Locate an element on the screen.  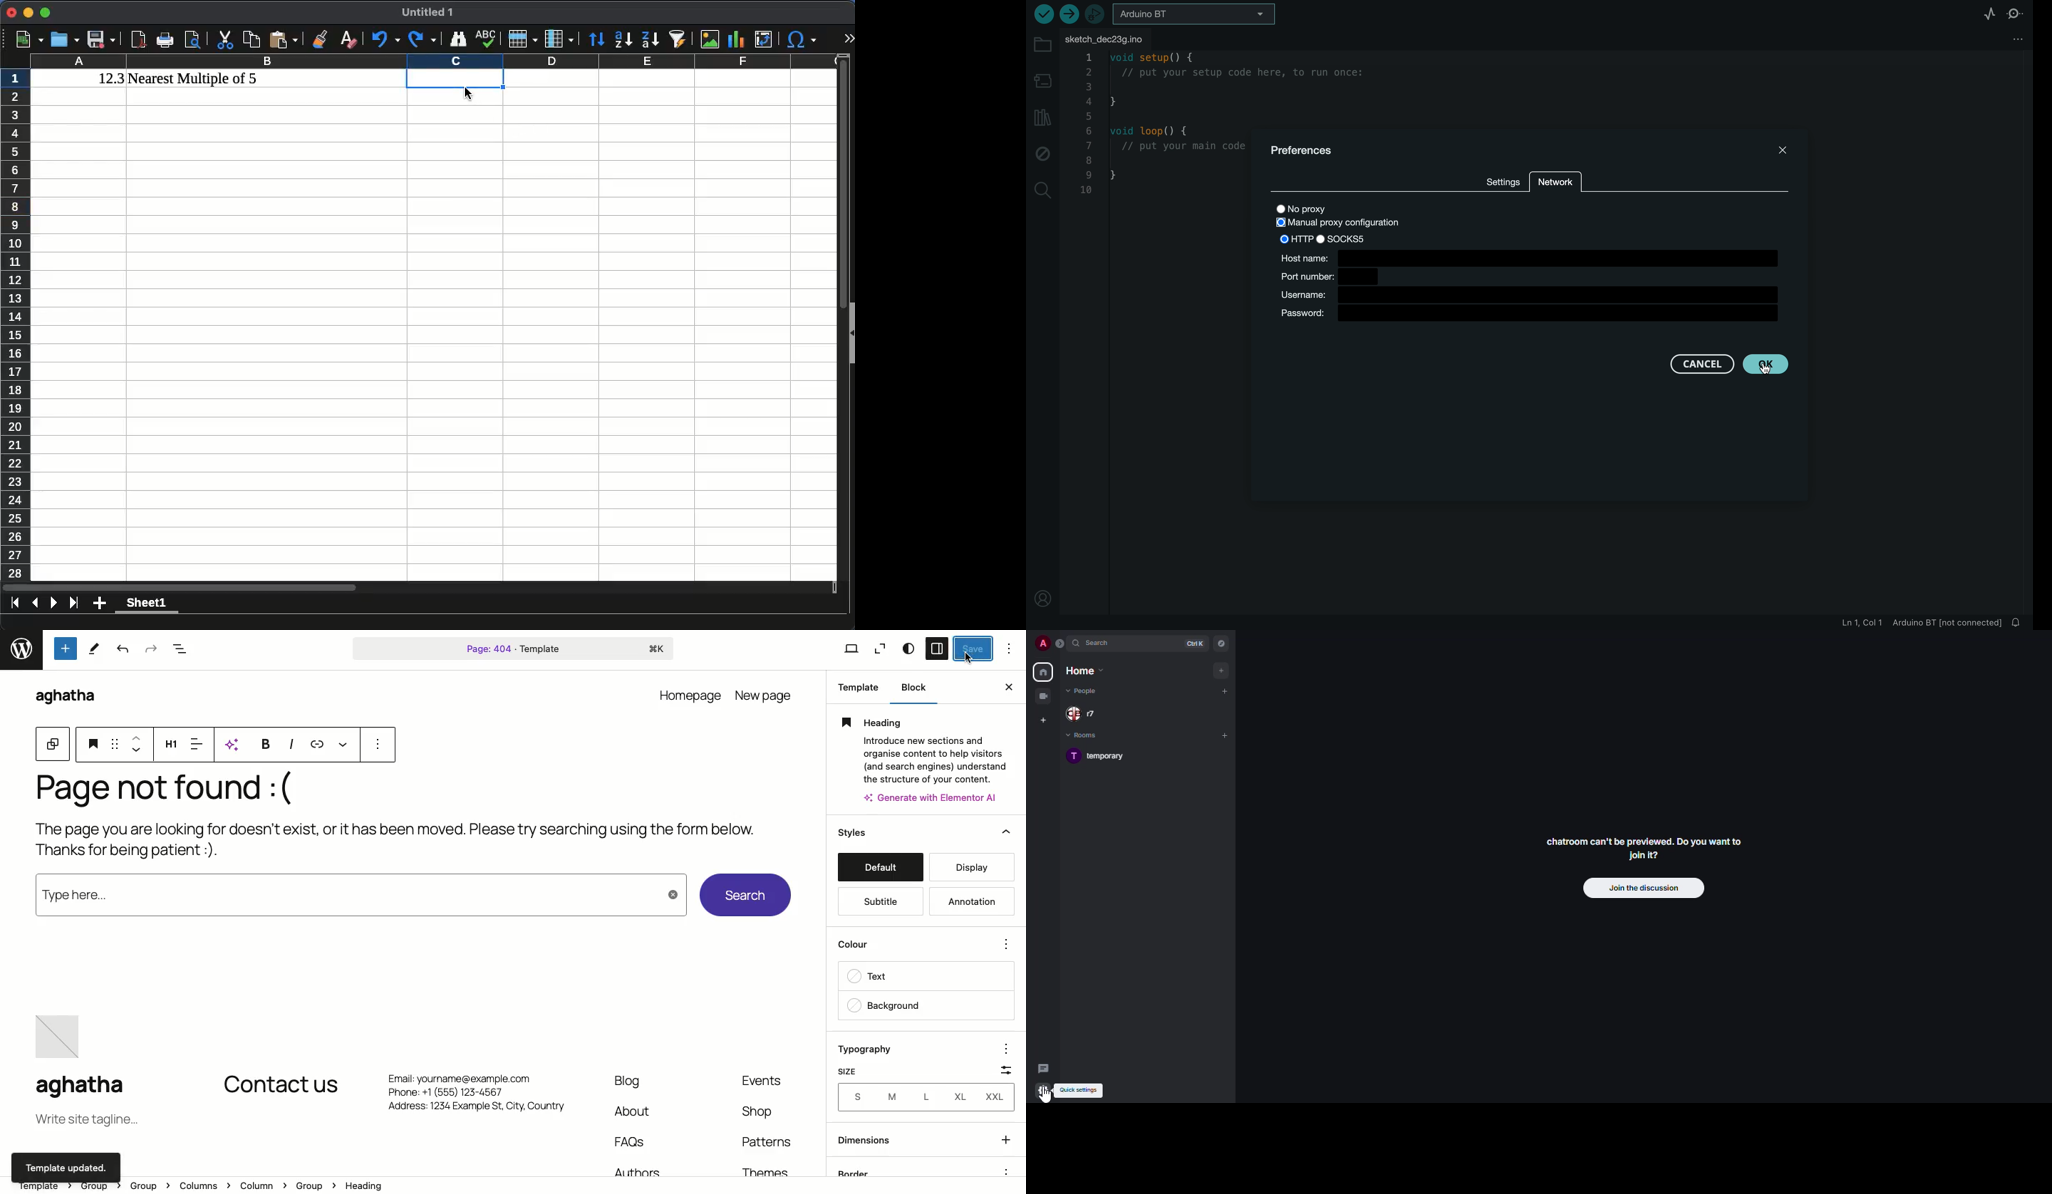
special character is located at coordinates (801, 39).